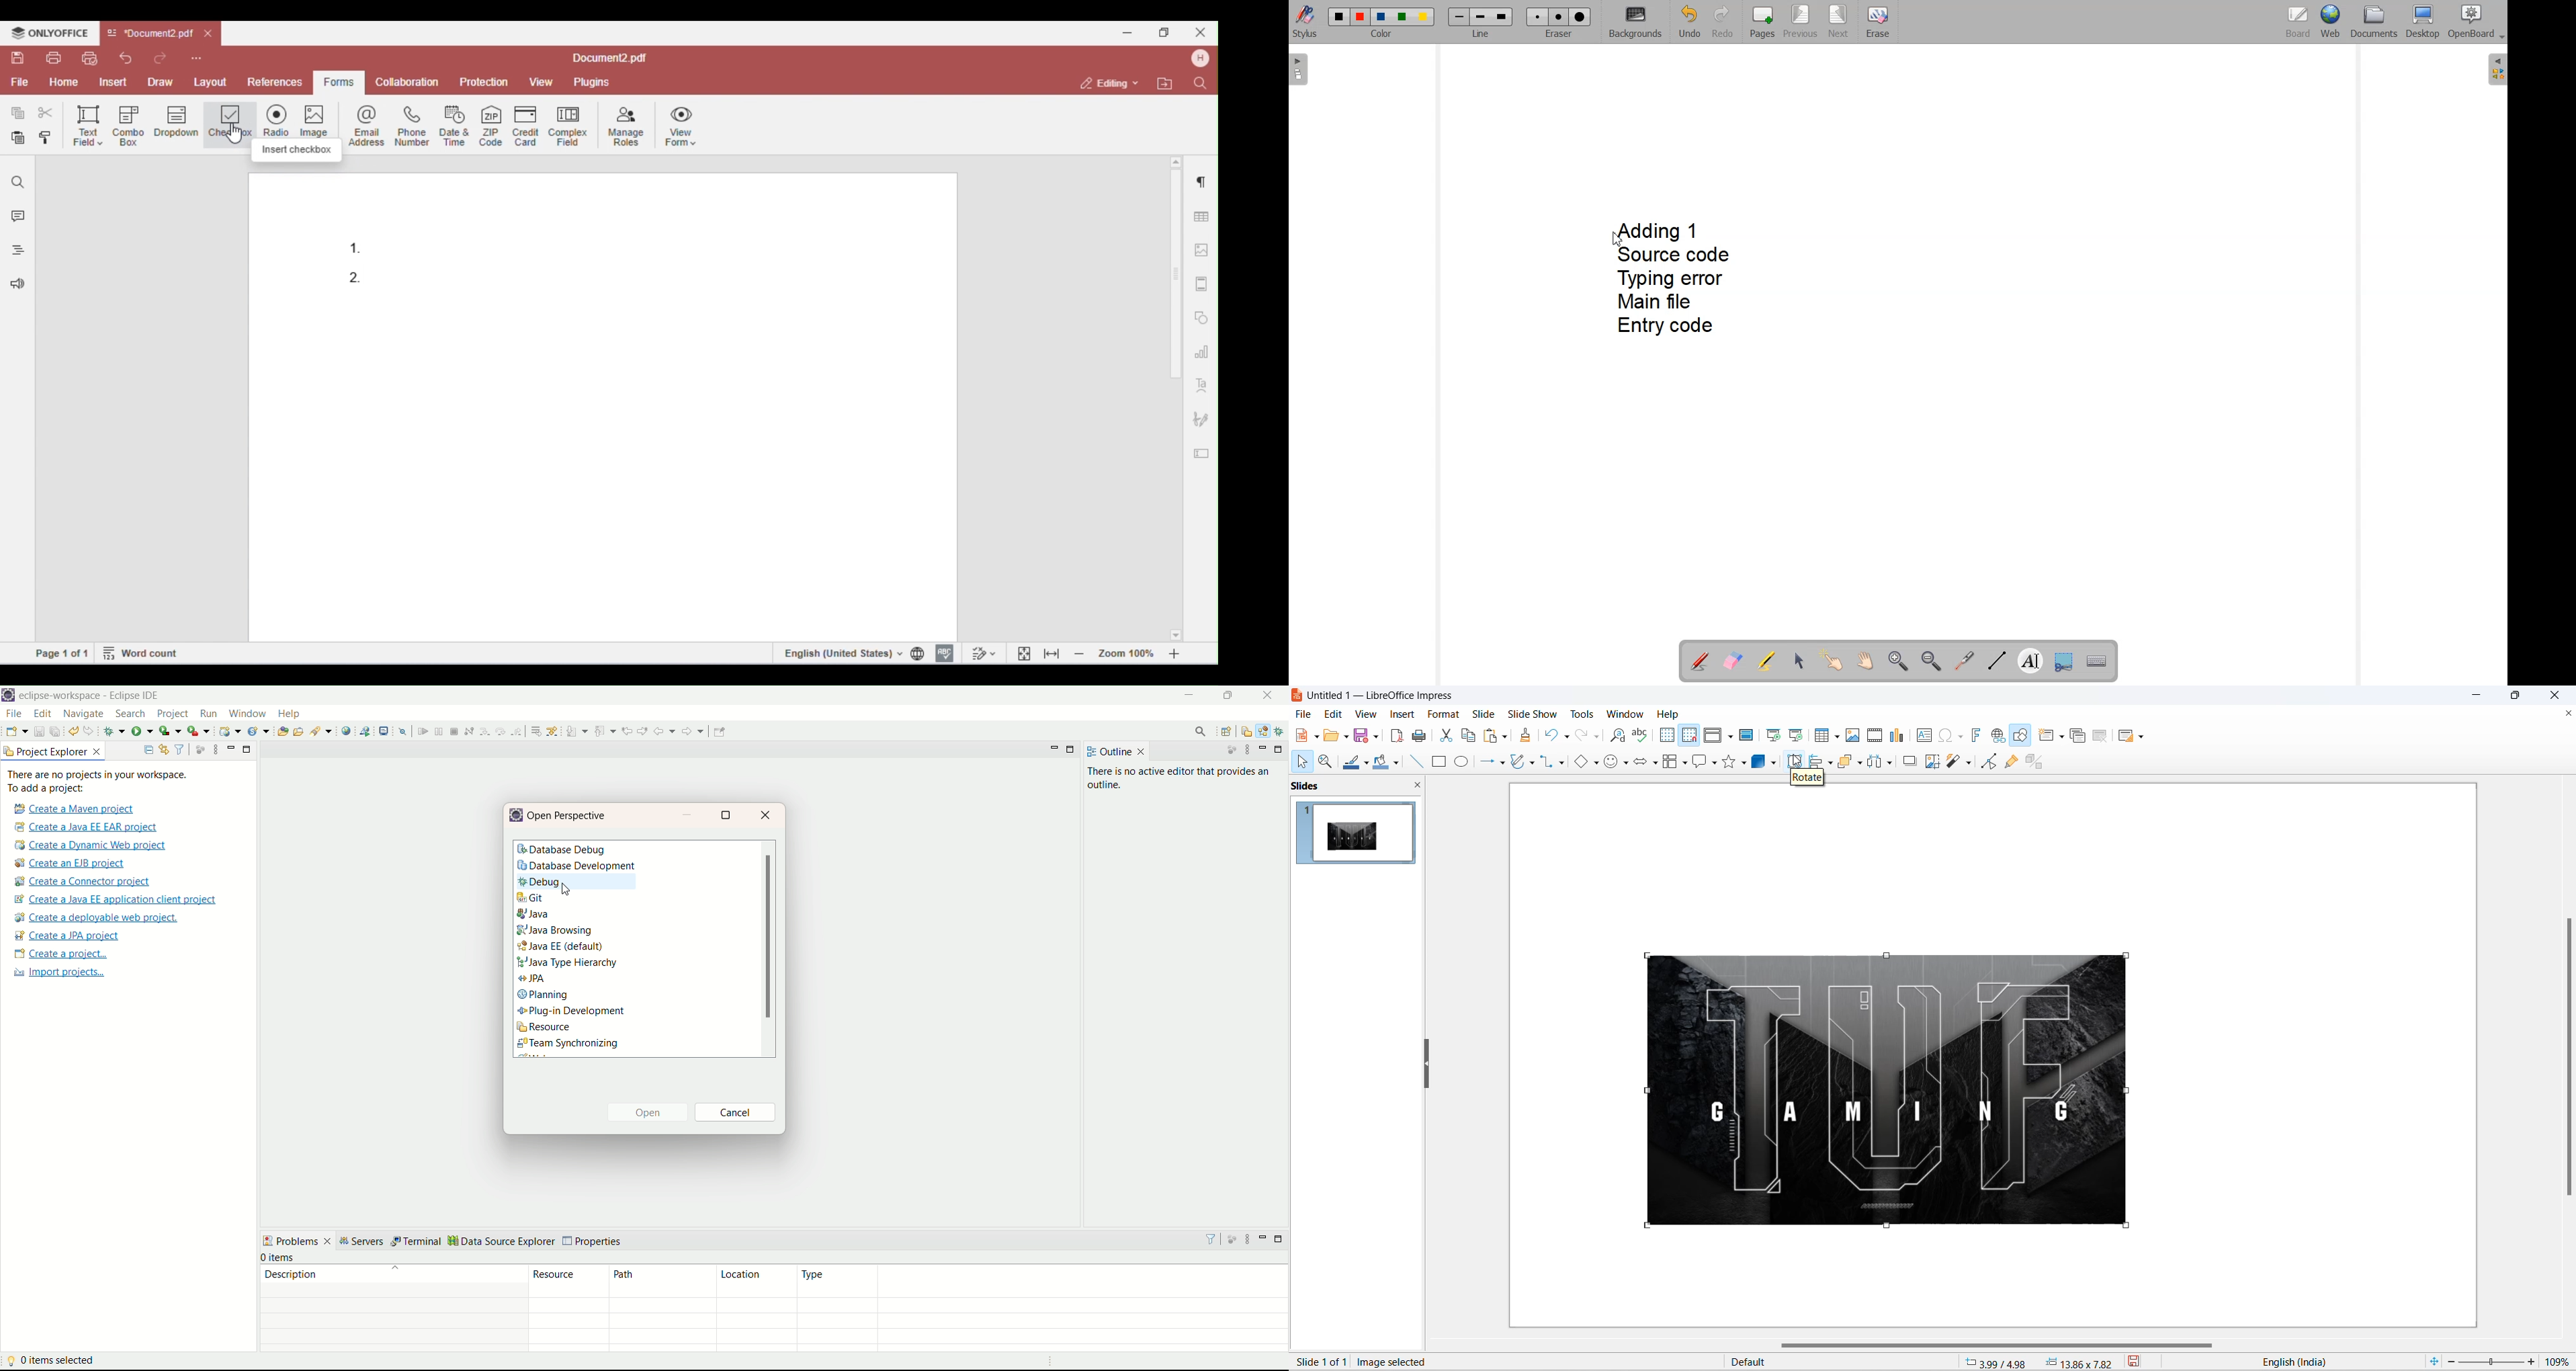  What do you see at coordinates (544, 996) in the screenshot?
I see `planning` at bounding box center [544, 996].